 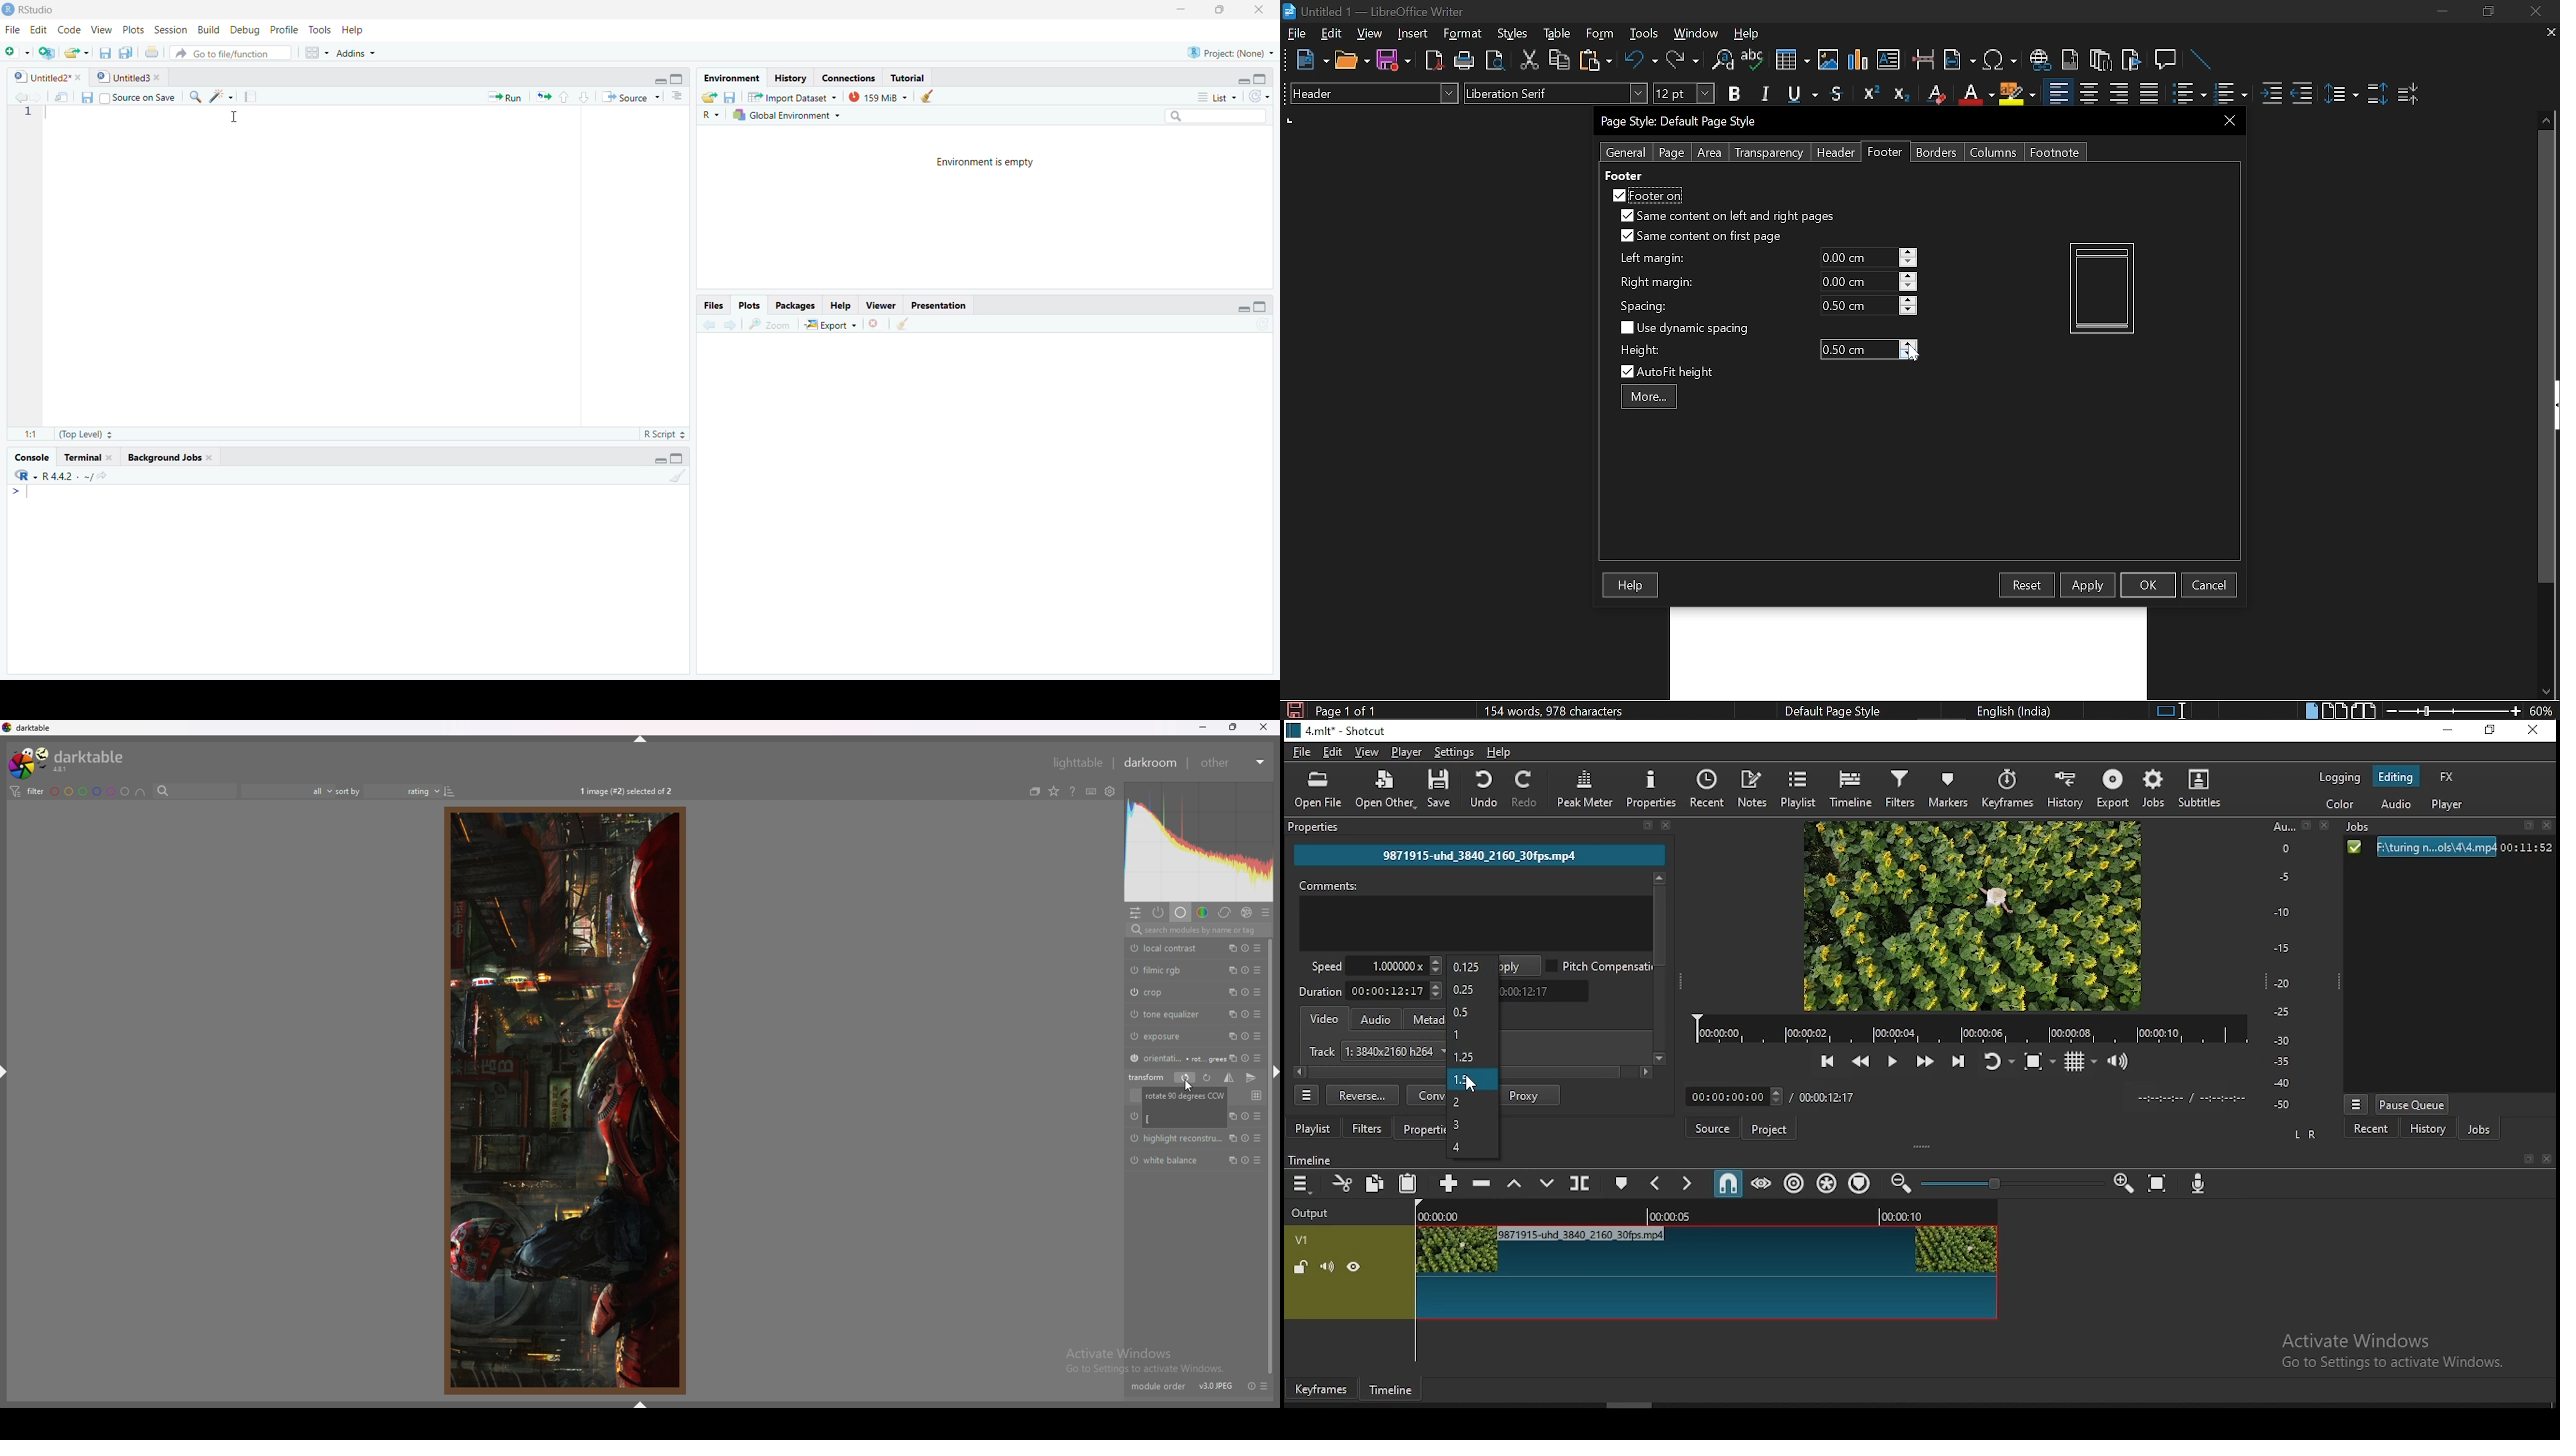 I want to click on Delete, so click(x=875, y=325).